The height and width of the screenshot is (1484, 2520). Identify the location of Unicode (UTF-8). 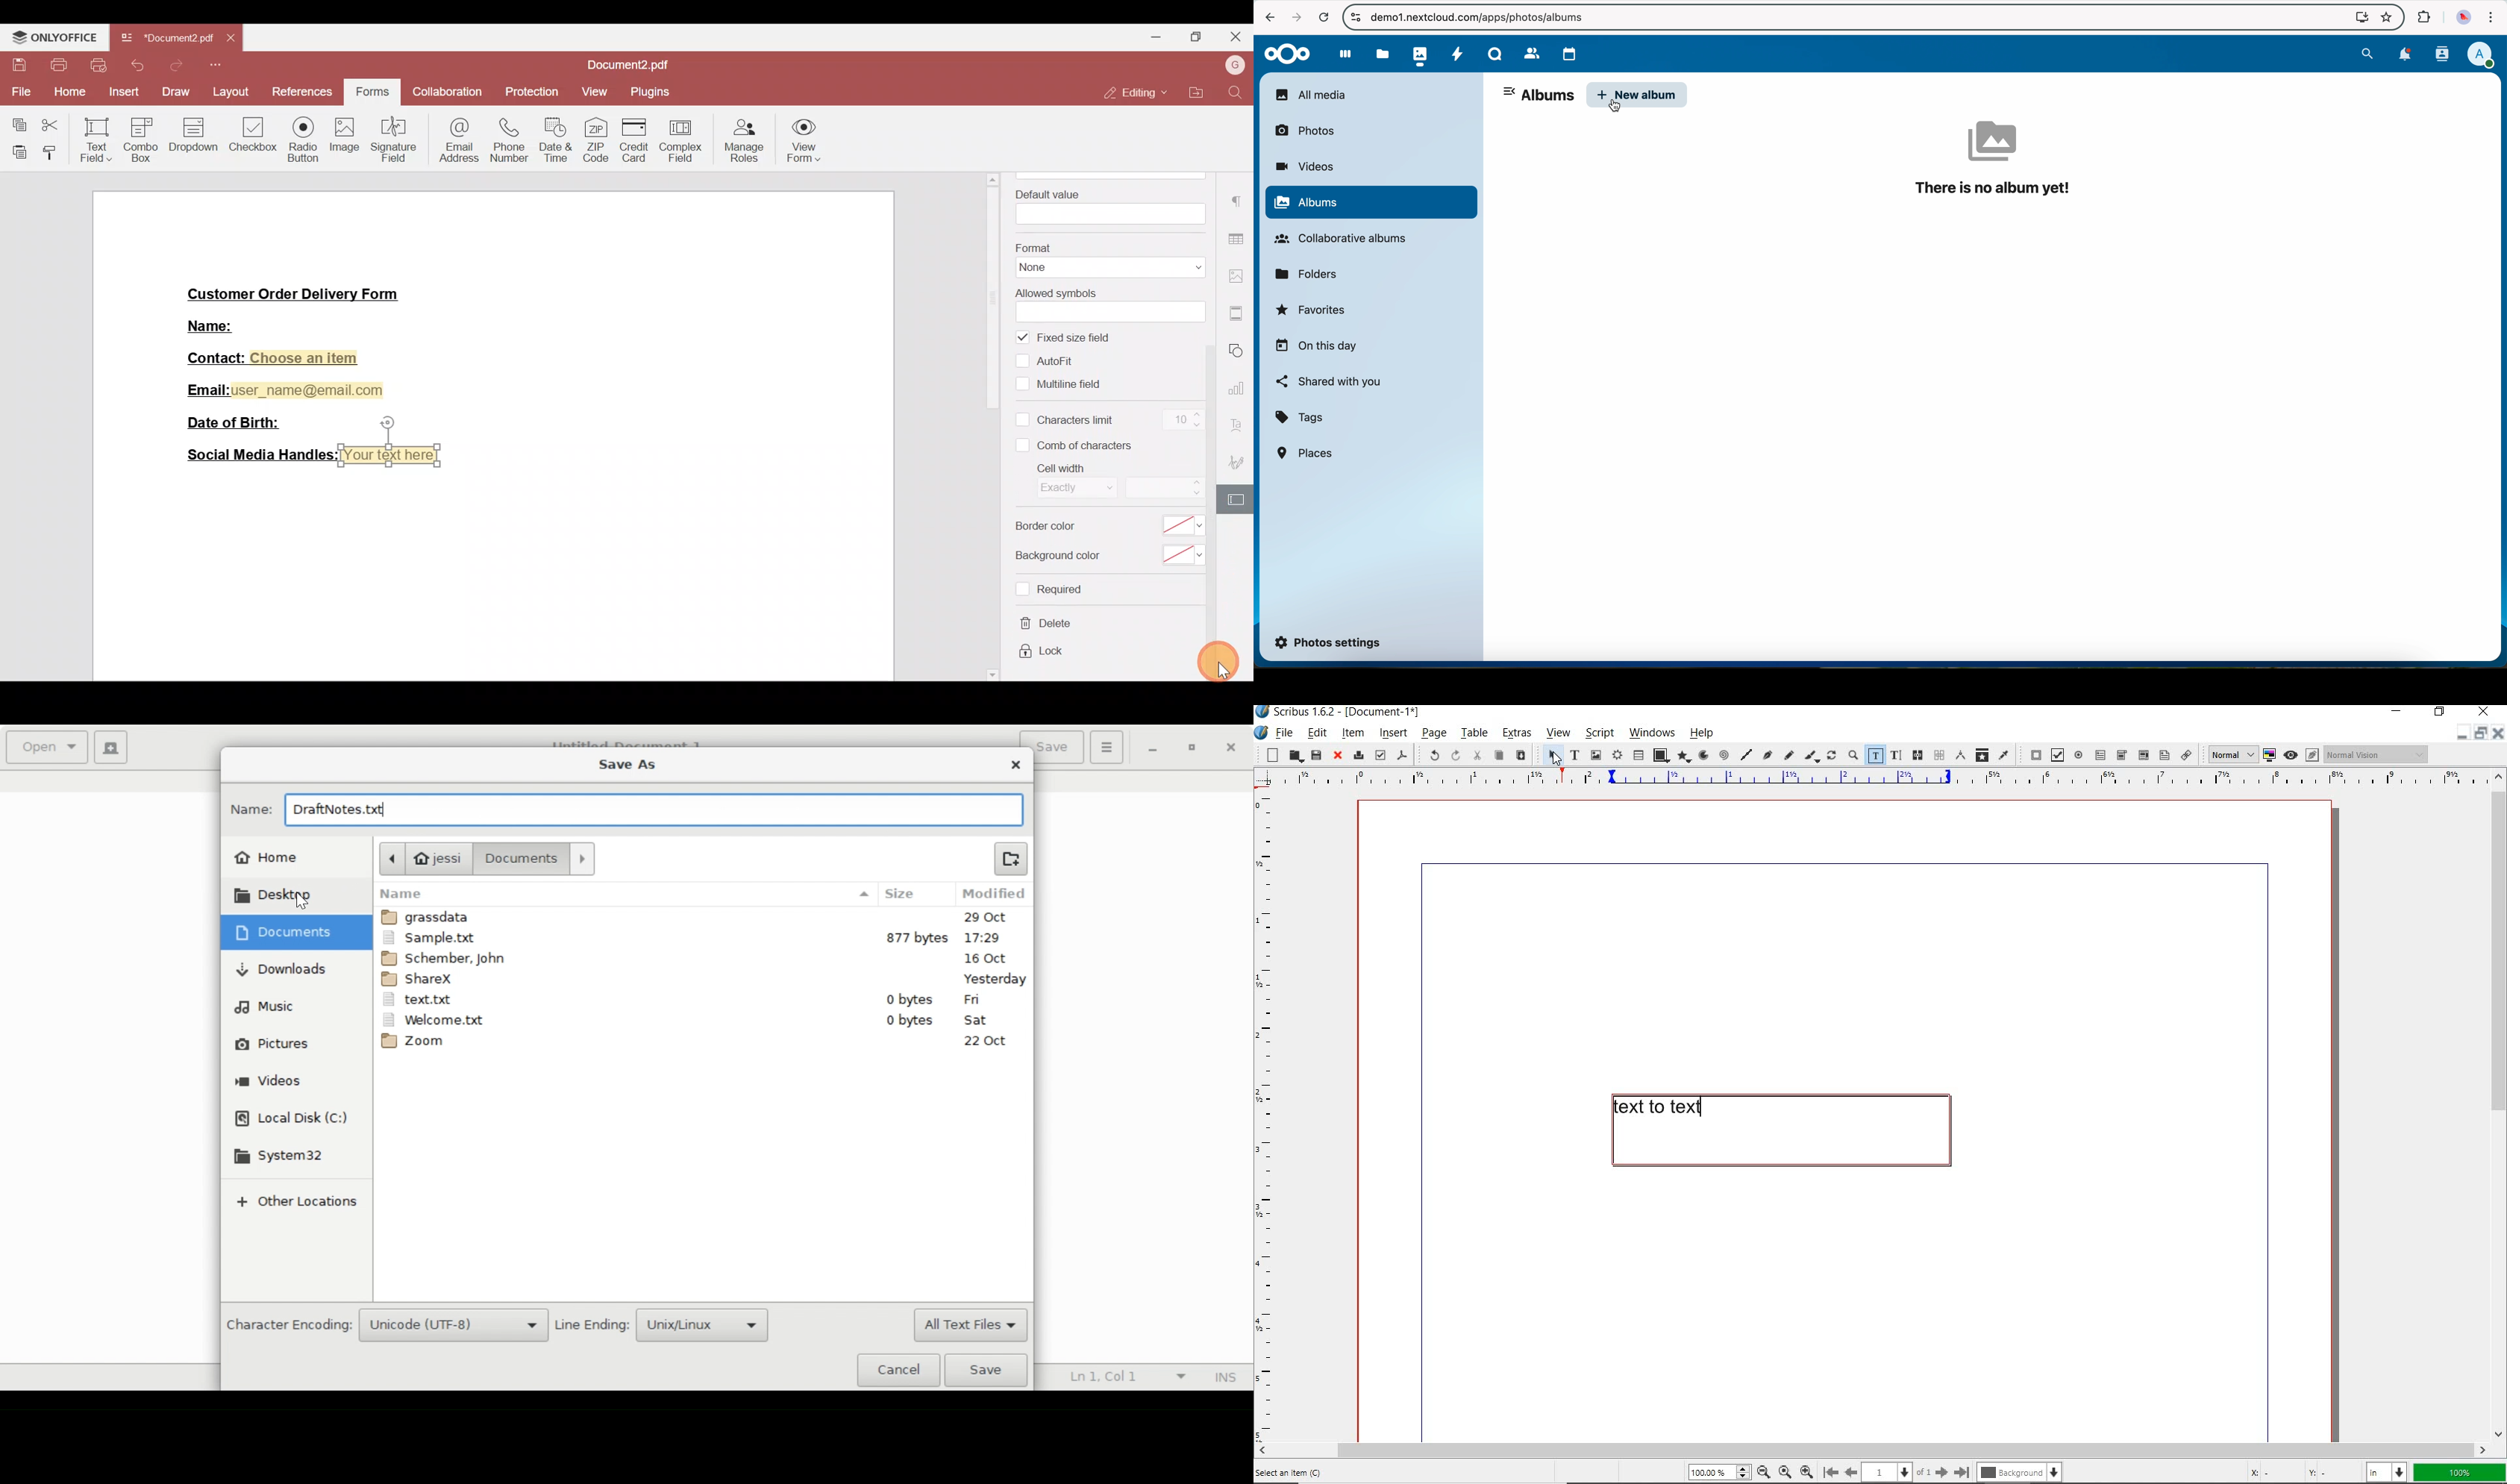
(454, 1326).